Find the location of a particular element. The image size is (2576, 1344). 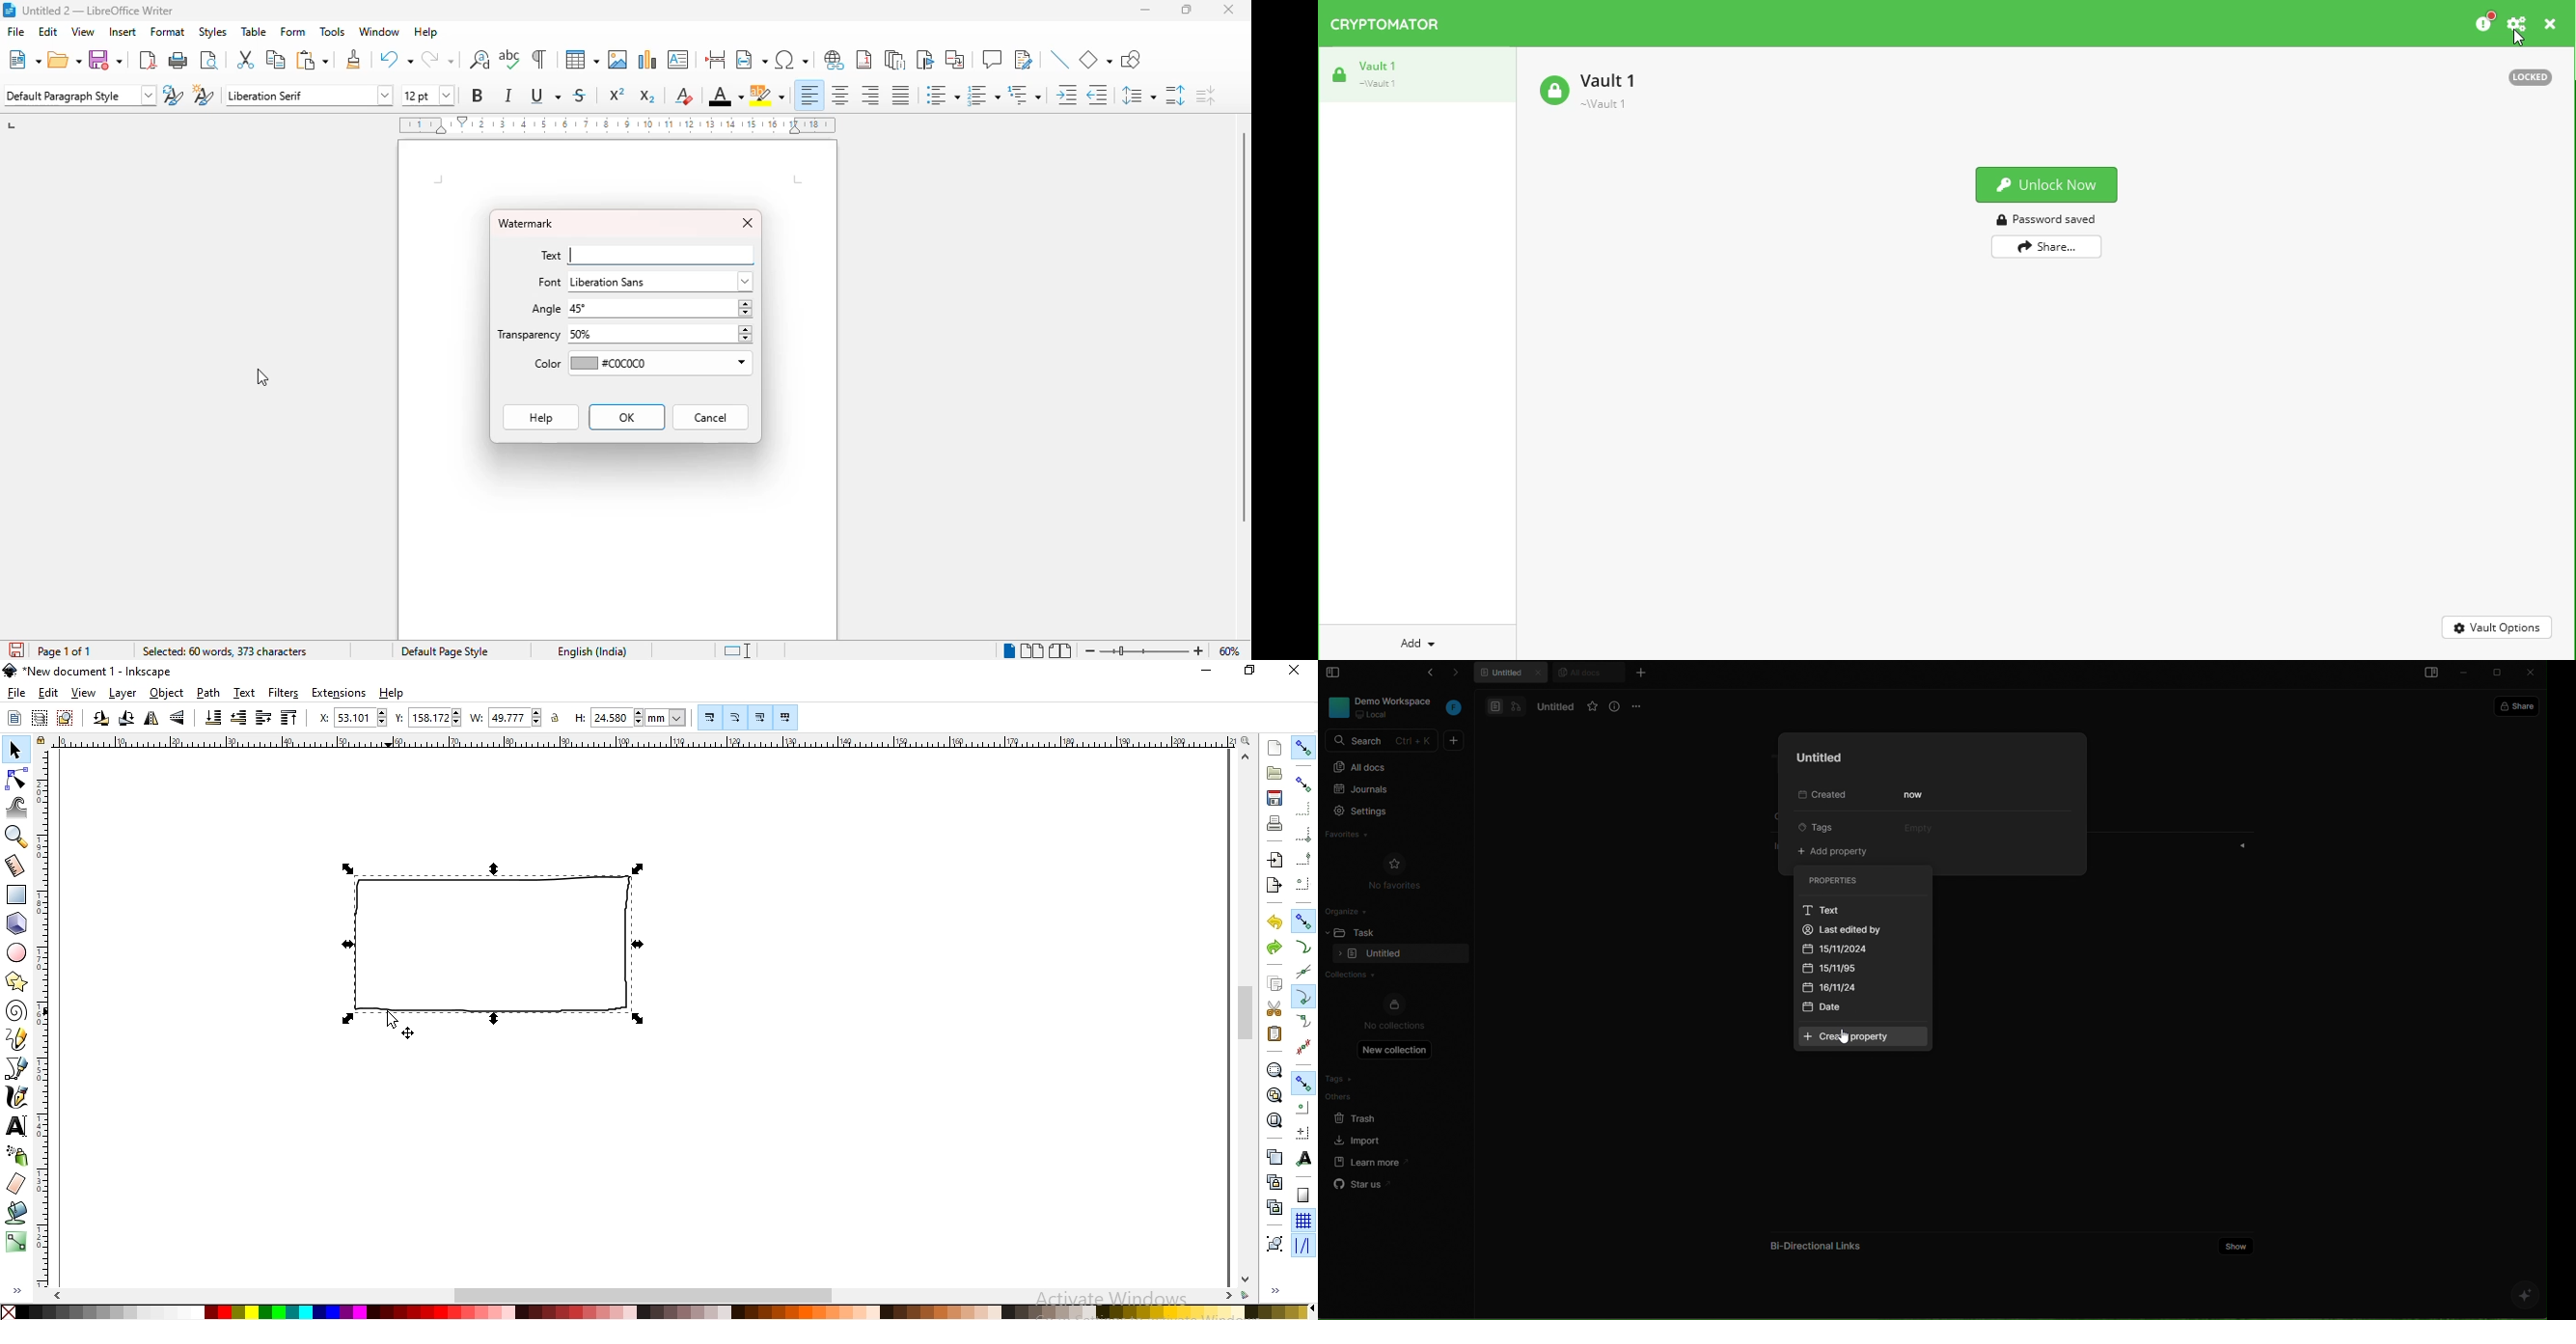

paste is located at coordinates (1274, 1034).